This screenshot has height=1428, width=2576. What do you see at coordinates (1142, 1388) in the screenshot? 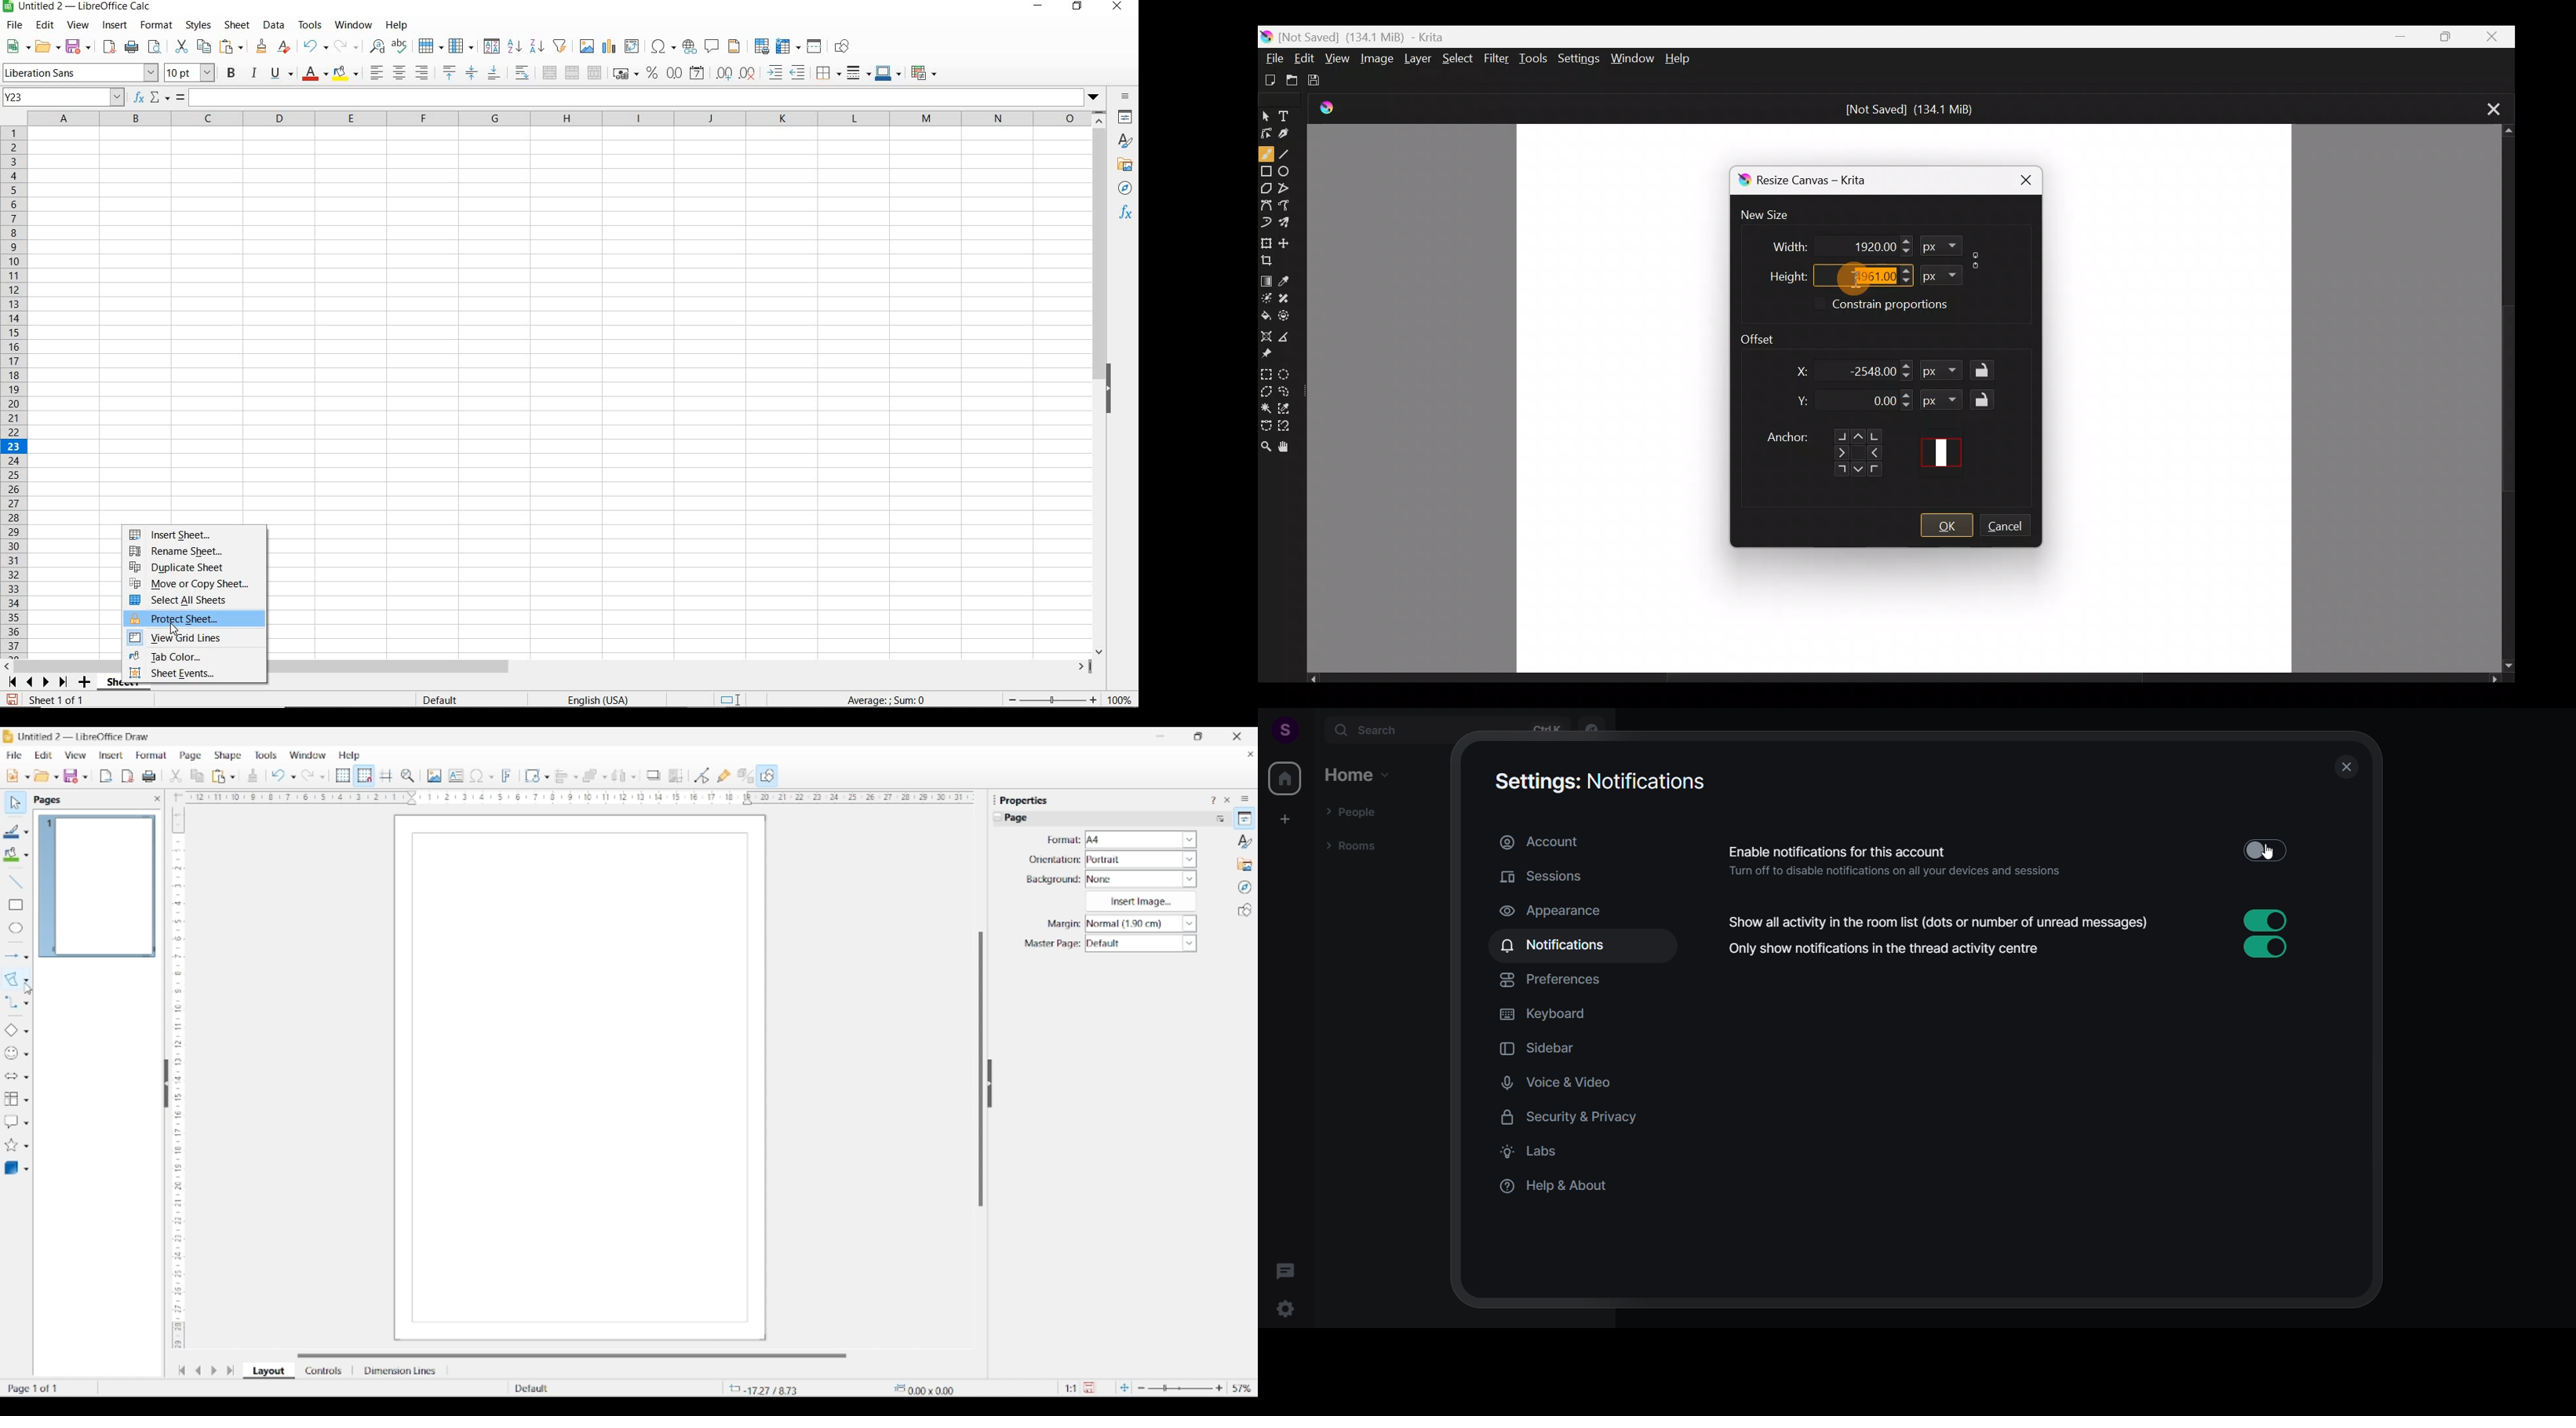
I see `Zoom out` at bounding box center [1142, 1388].